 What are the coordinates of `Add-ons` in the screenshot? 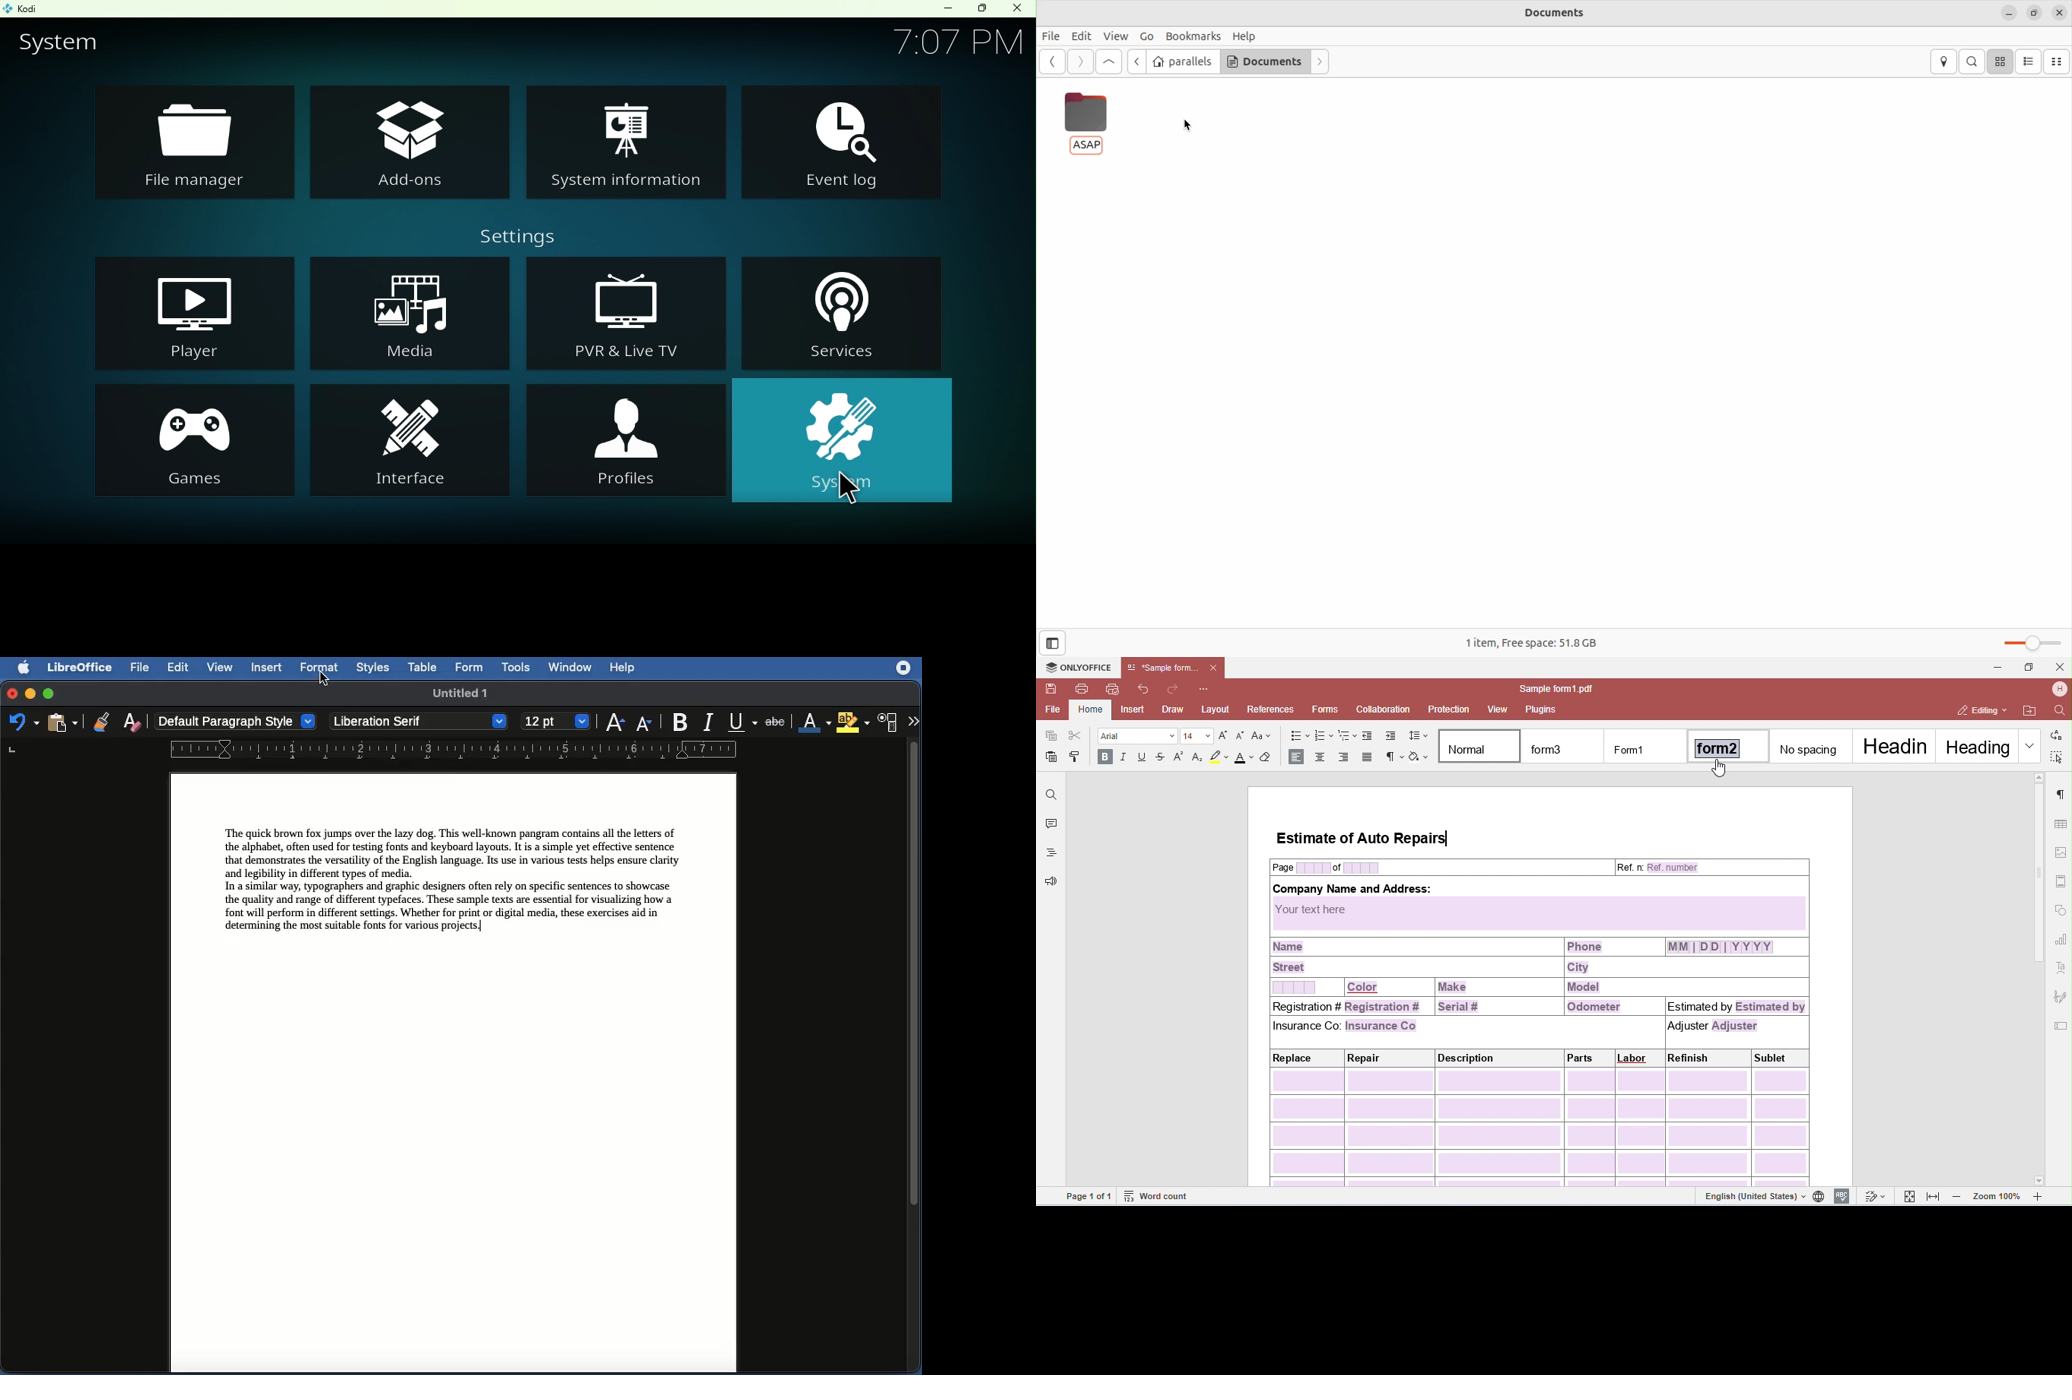 It's located at (407, 139).